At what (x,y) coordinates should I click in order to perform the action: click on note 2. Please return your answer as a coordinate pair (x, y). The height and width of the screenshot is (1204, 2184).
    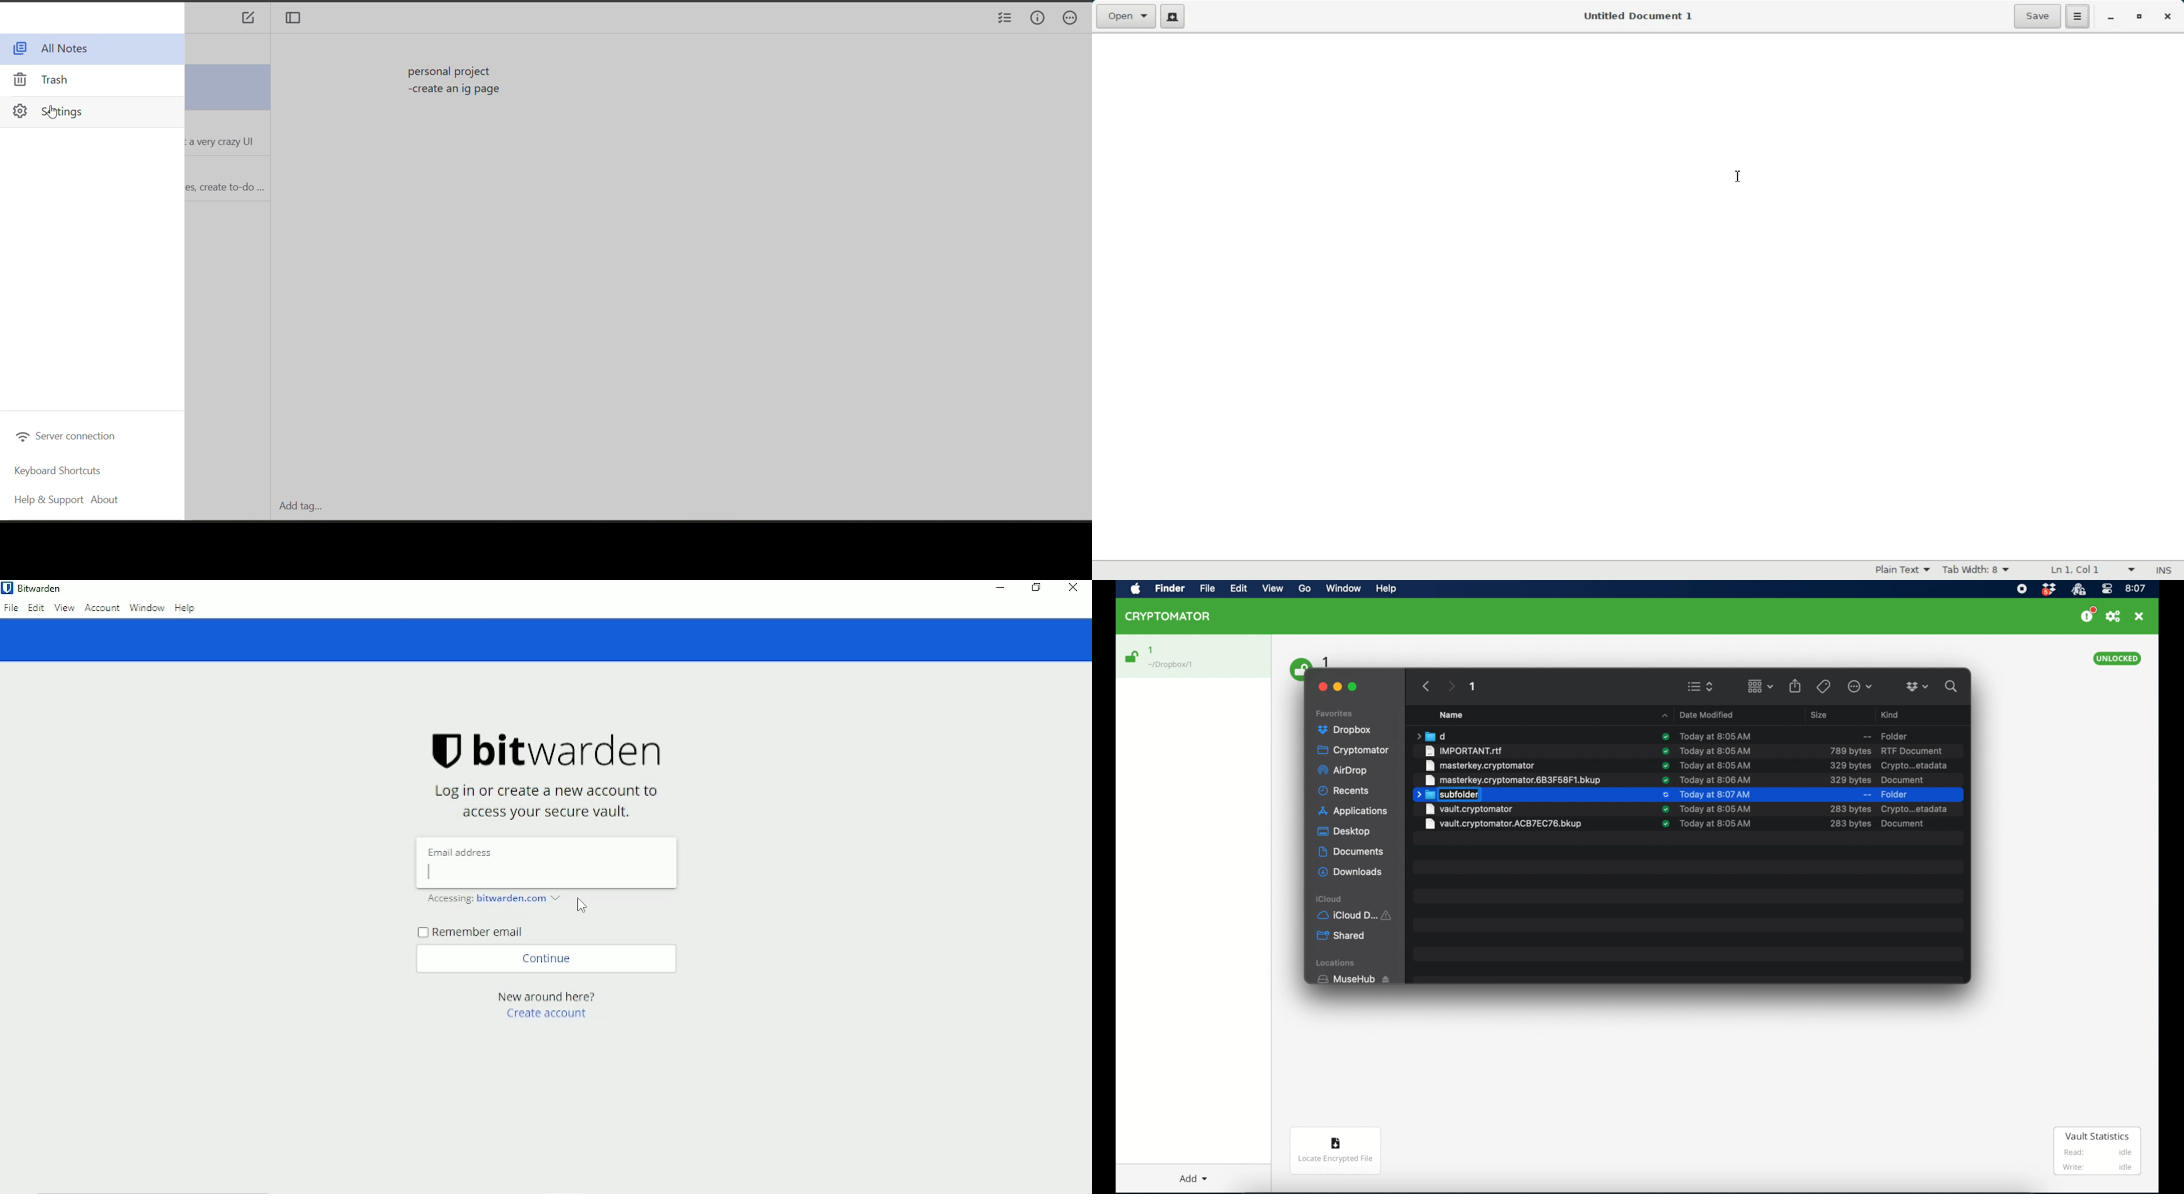
    Looking at the image, I should click on (225, 134).